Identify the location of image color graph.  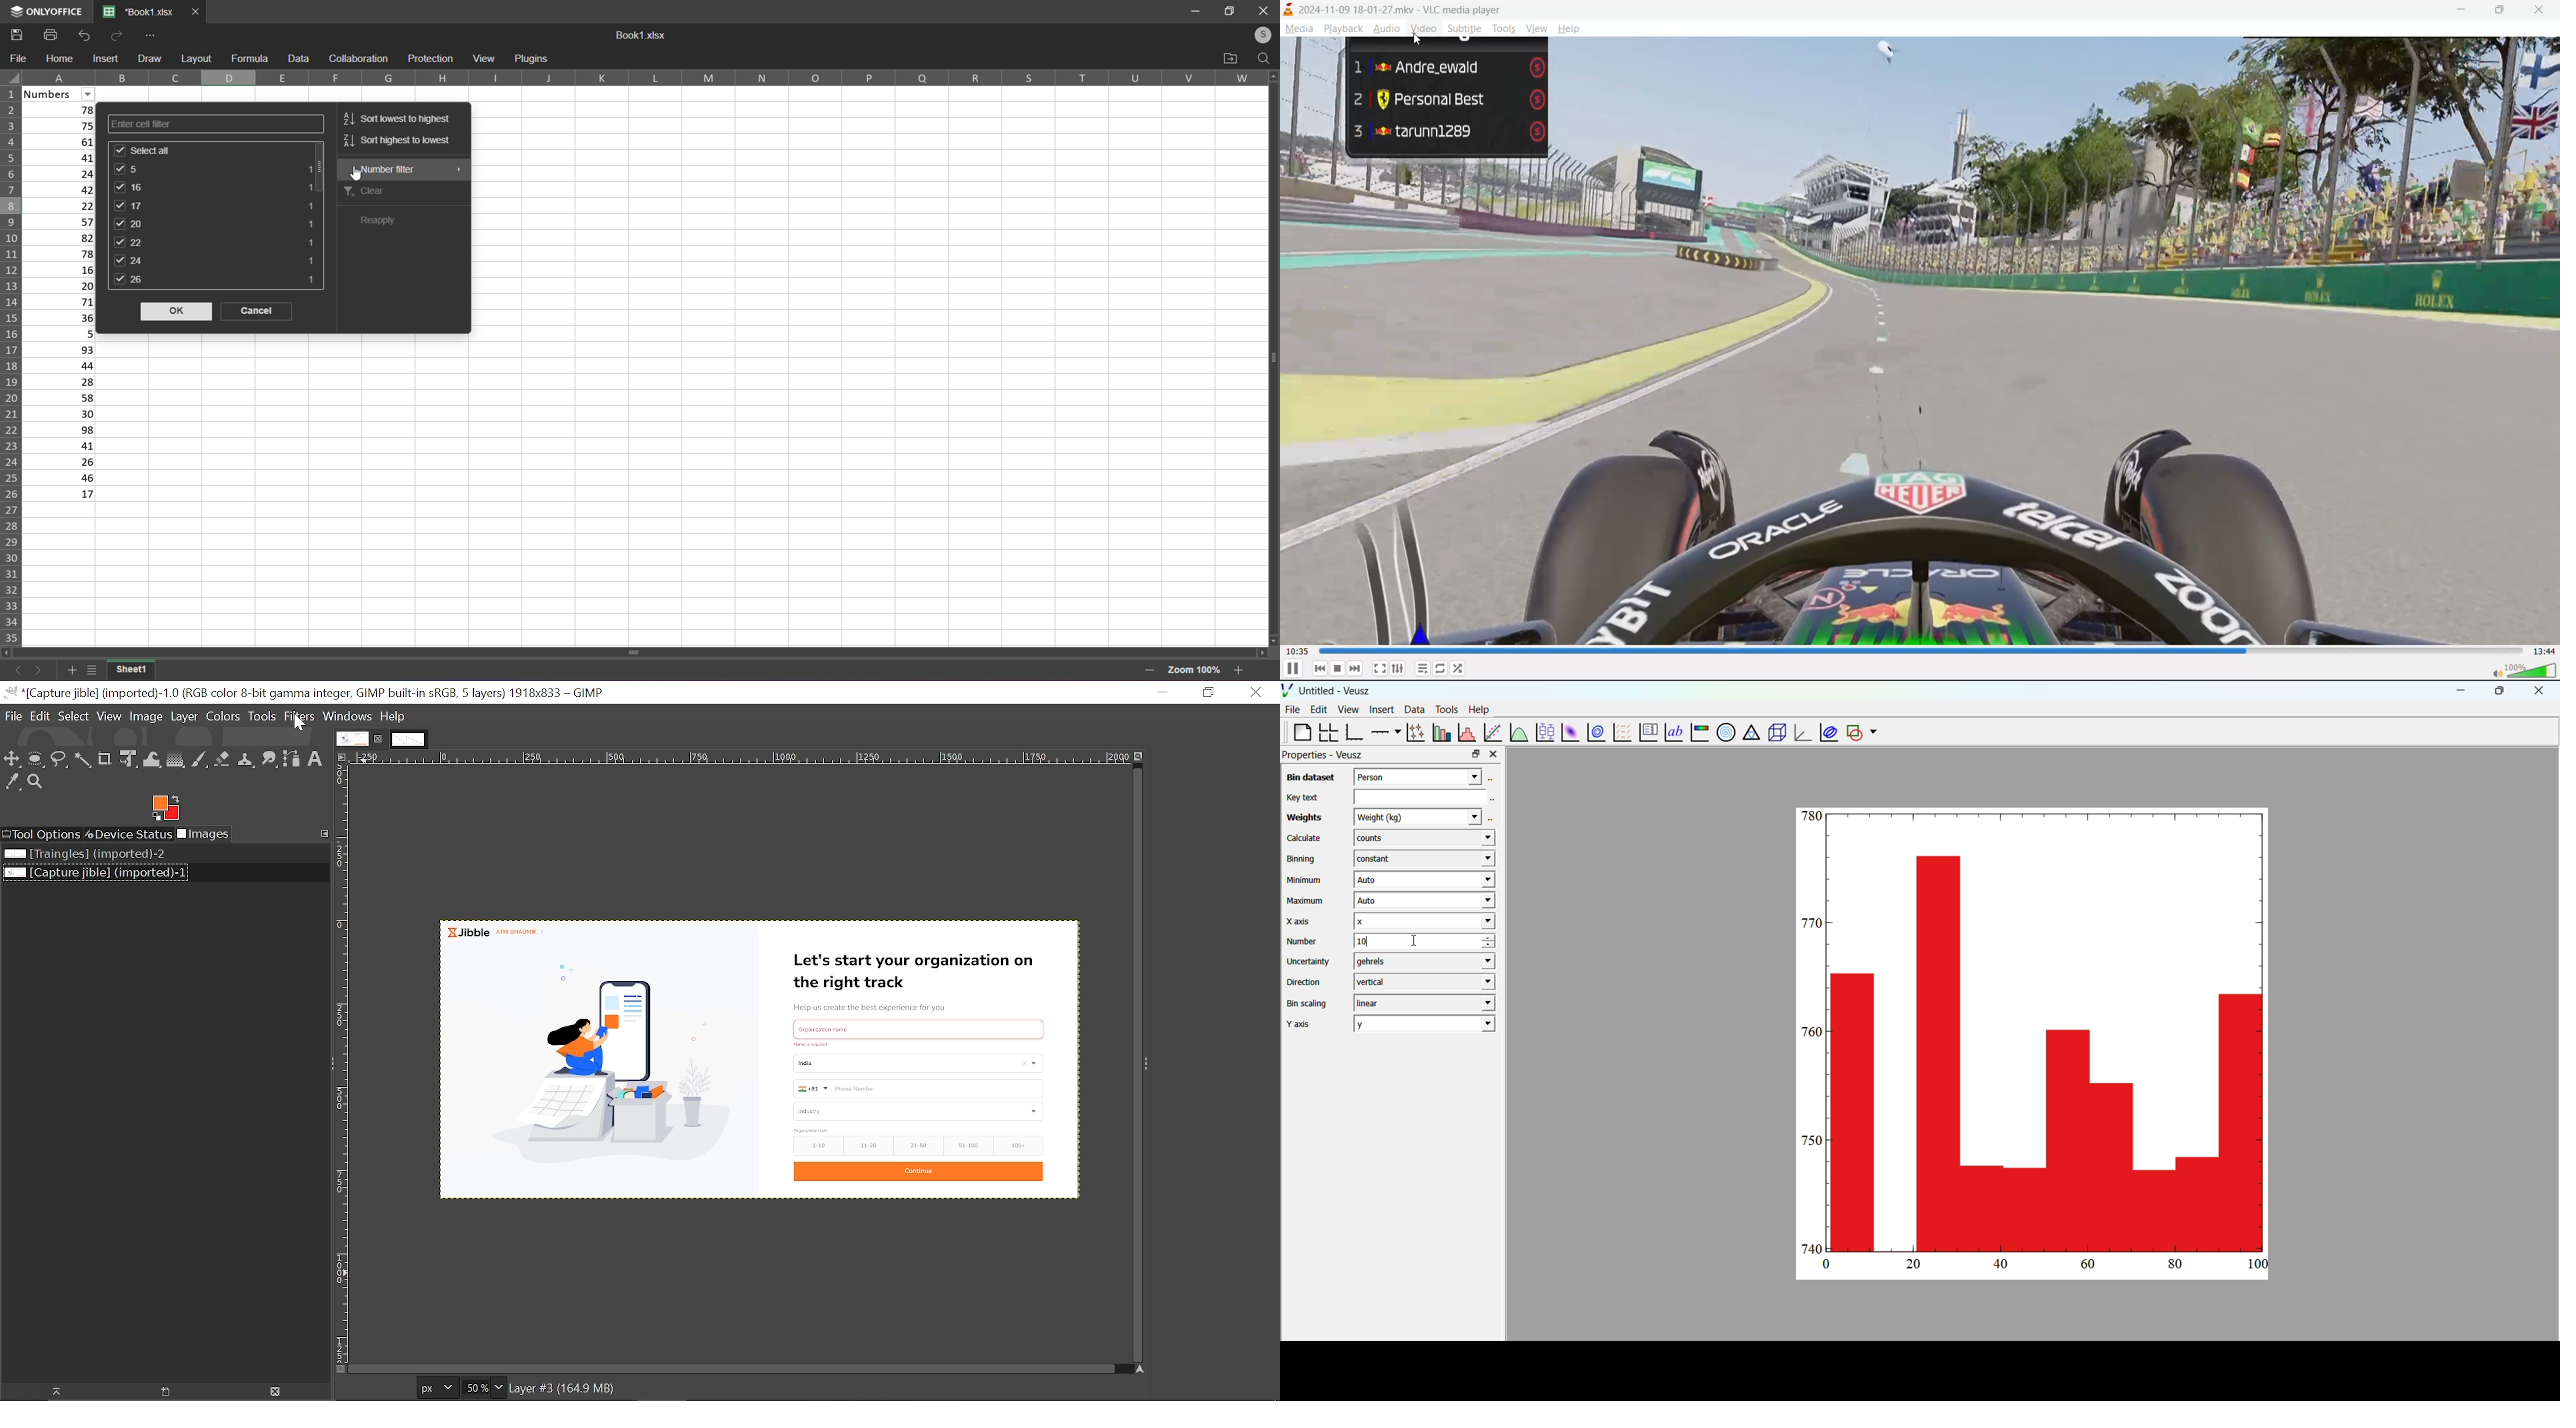
(1699, 734).